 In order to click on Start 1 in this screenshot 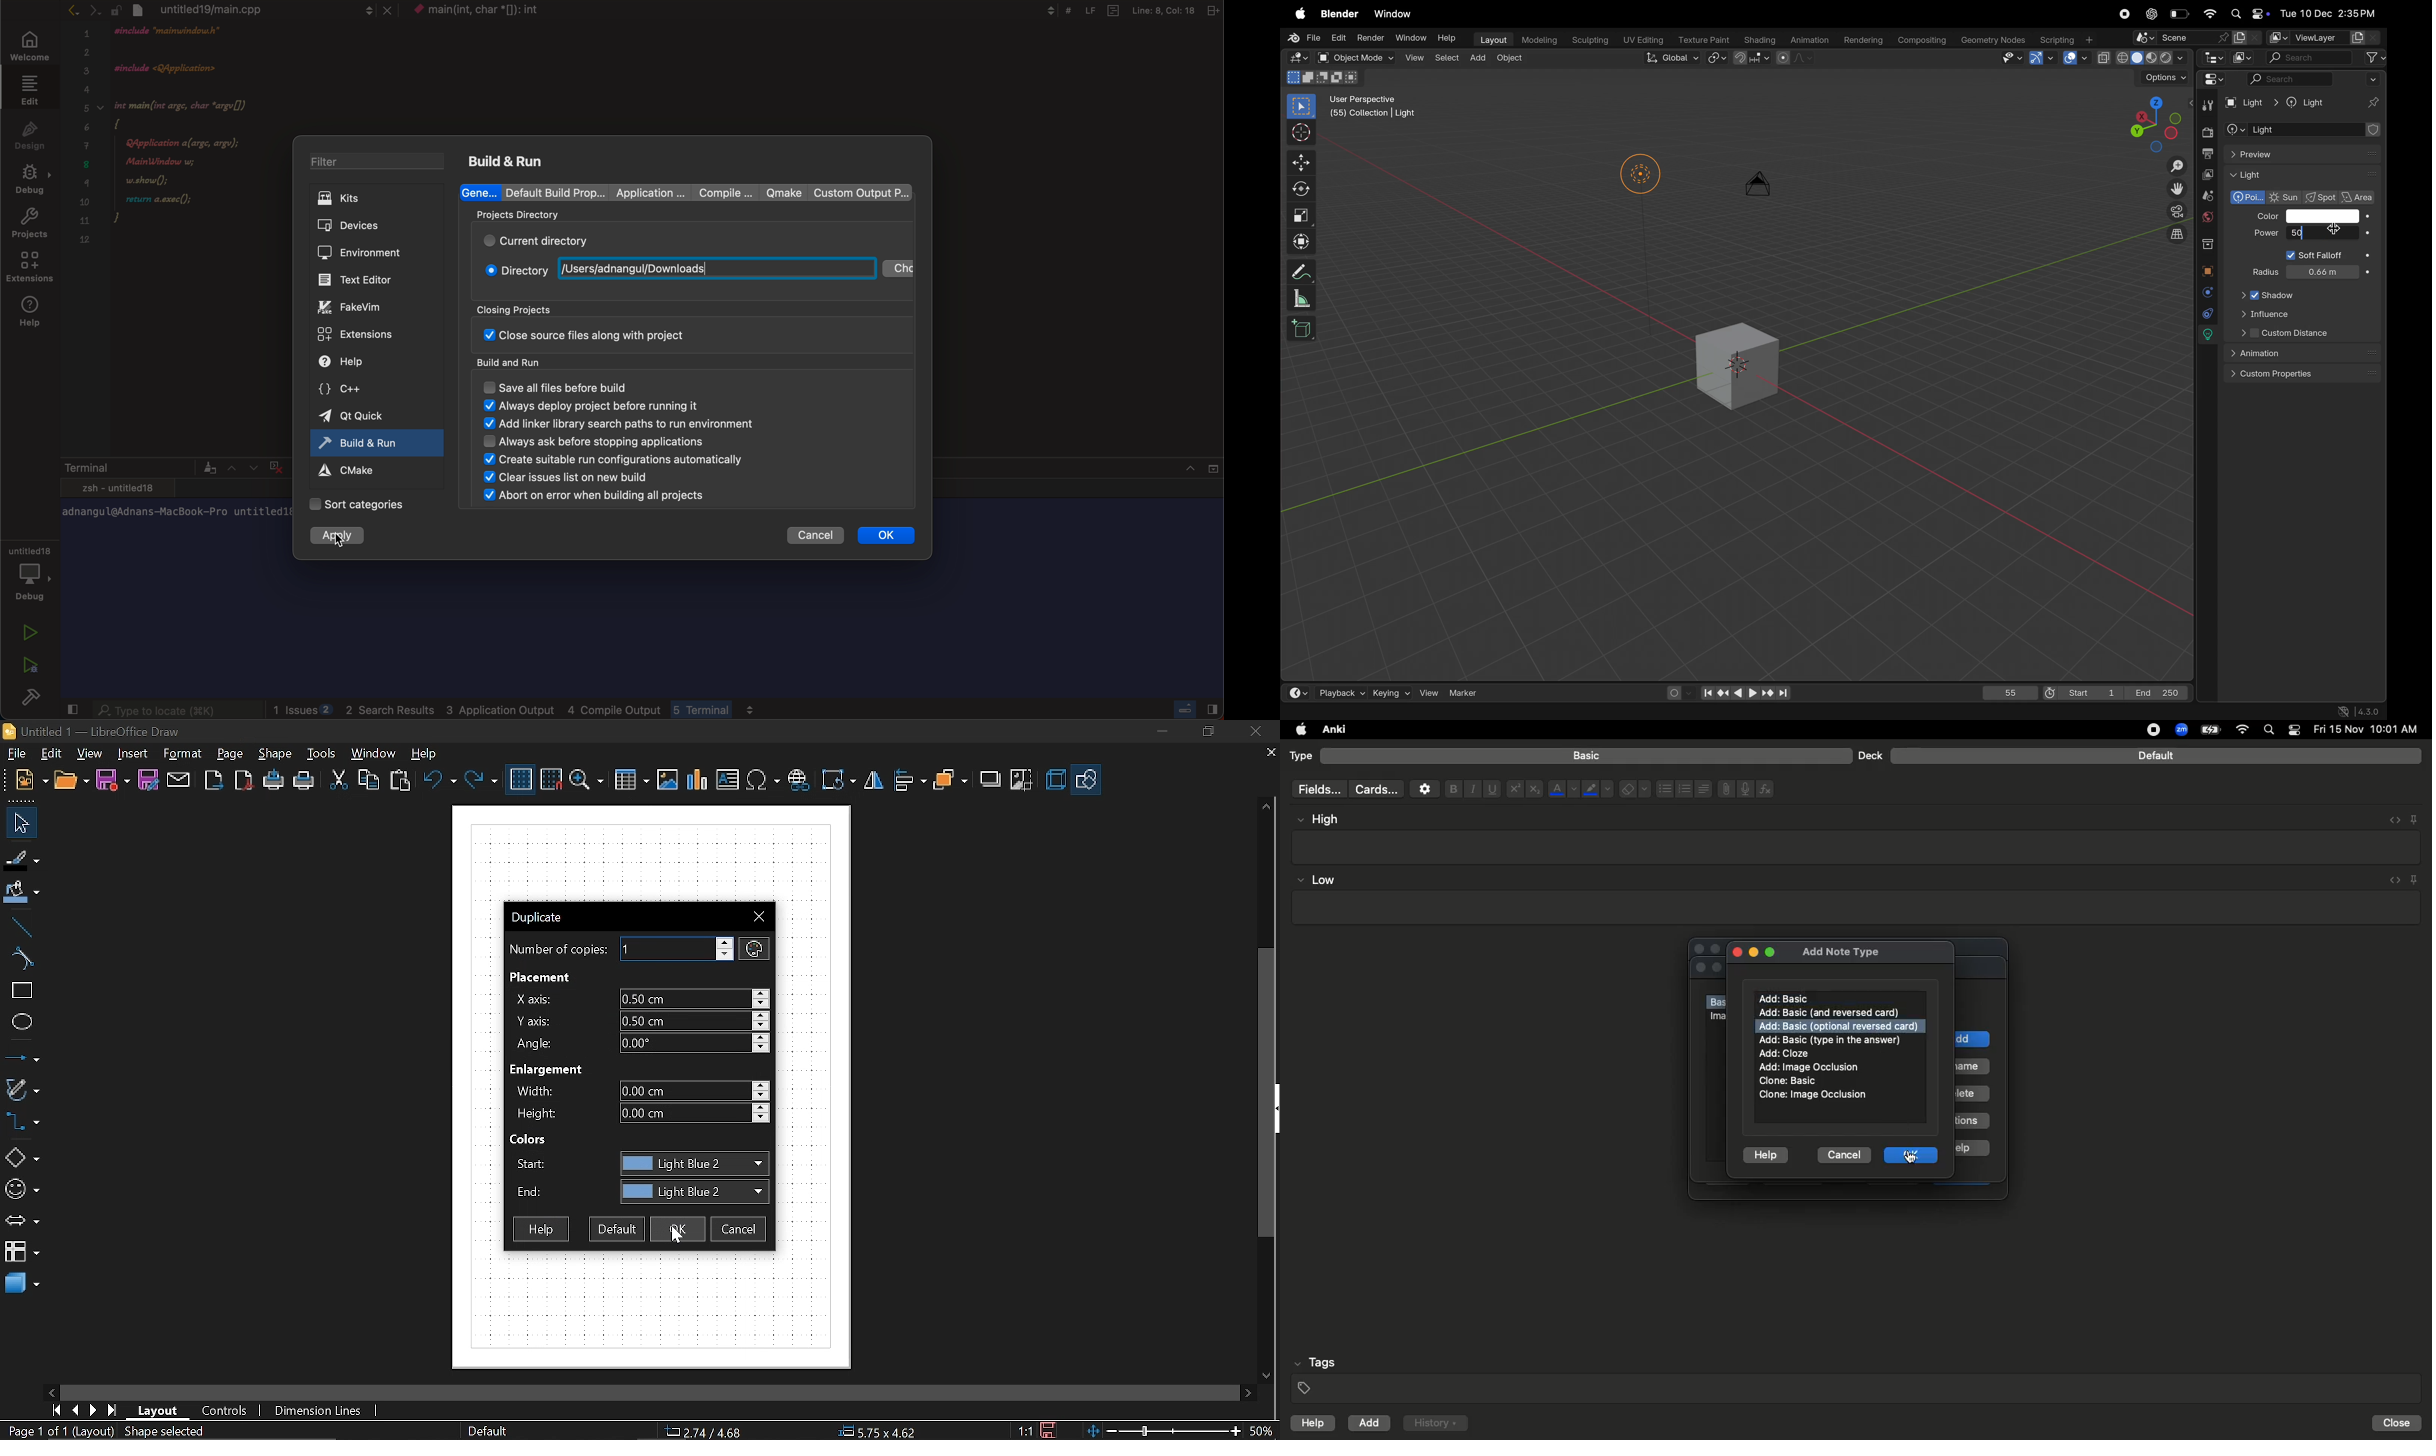, I will do `click(2081, 691)`.